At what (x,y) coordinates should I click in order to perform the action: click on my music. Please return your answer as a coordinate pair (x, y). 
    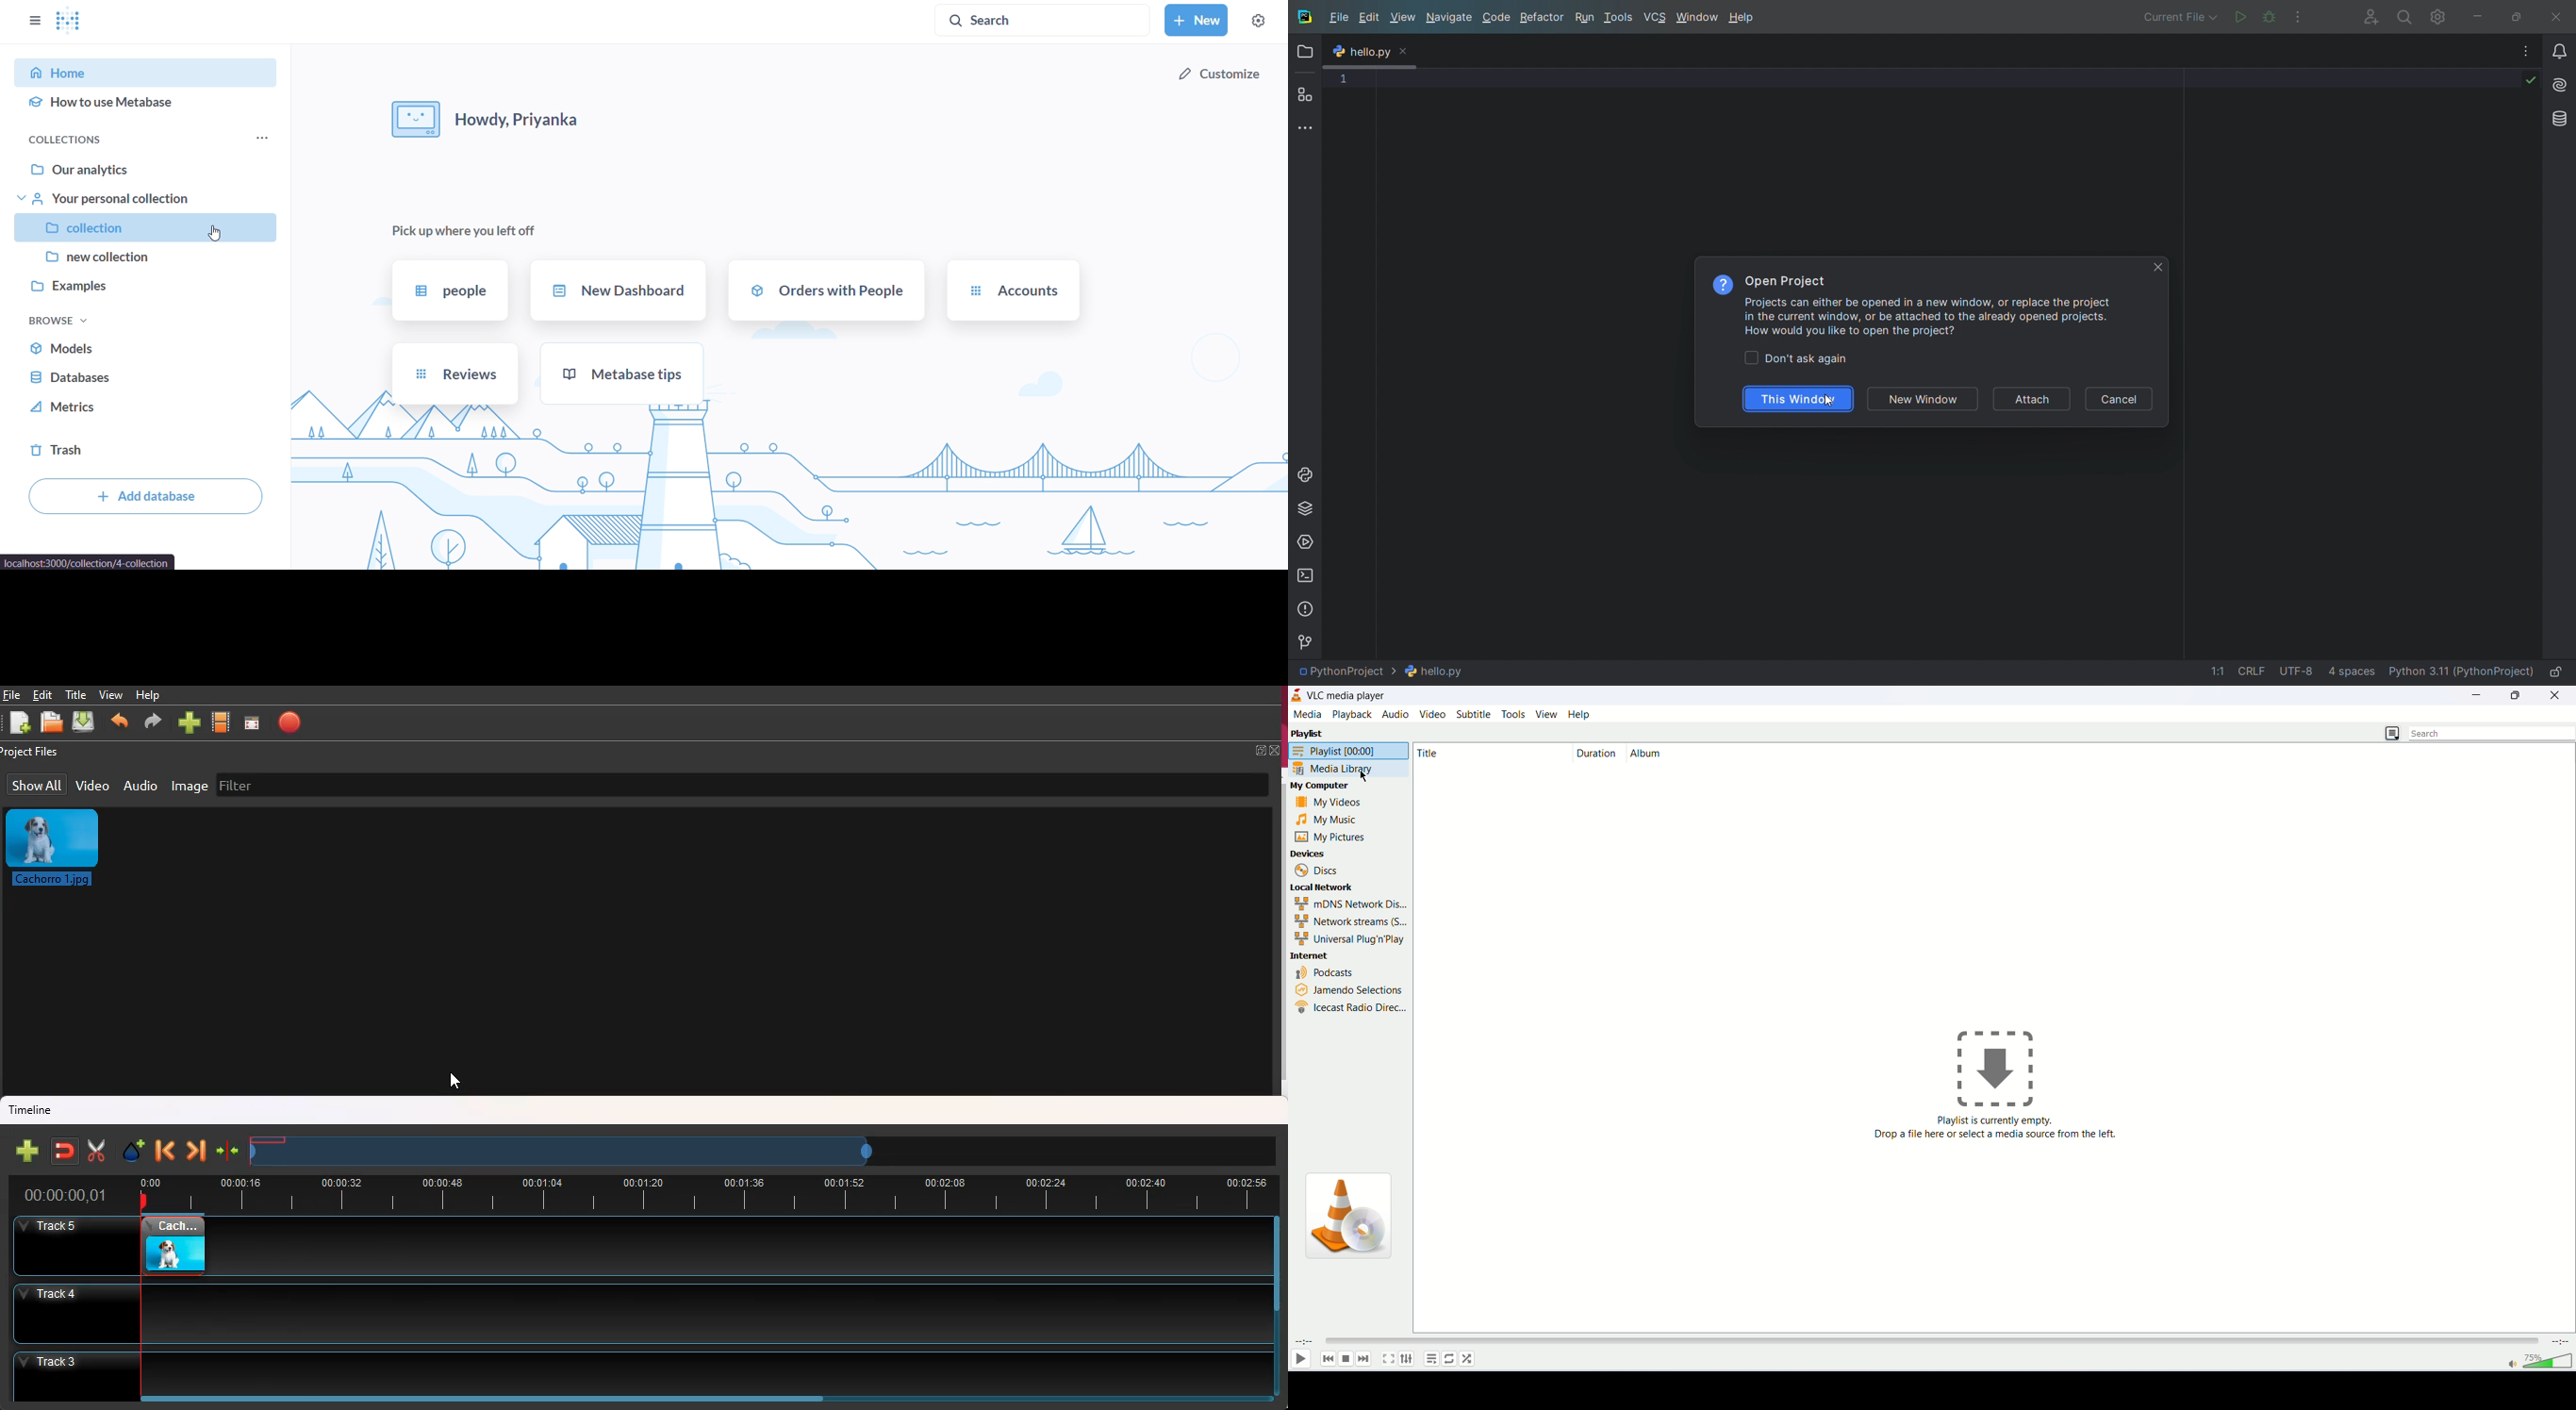
    Looking at the image, I should click on (1340, 821).